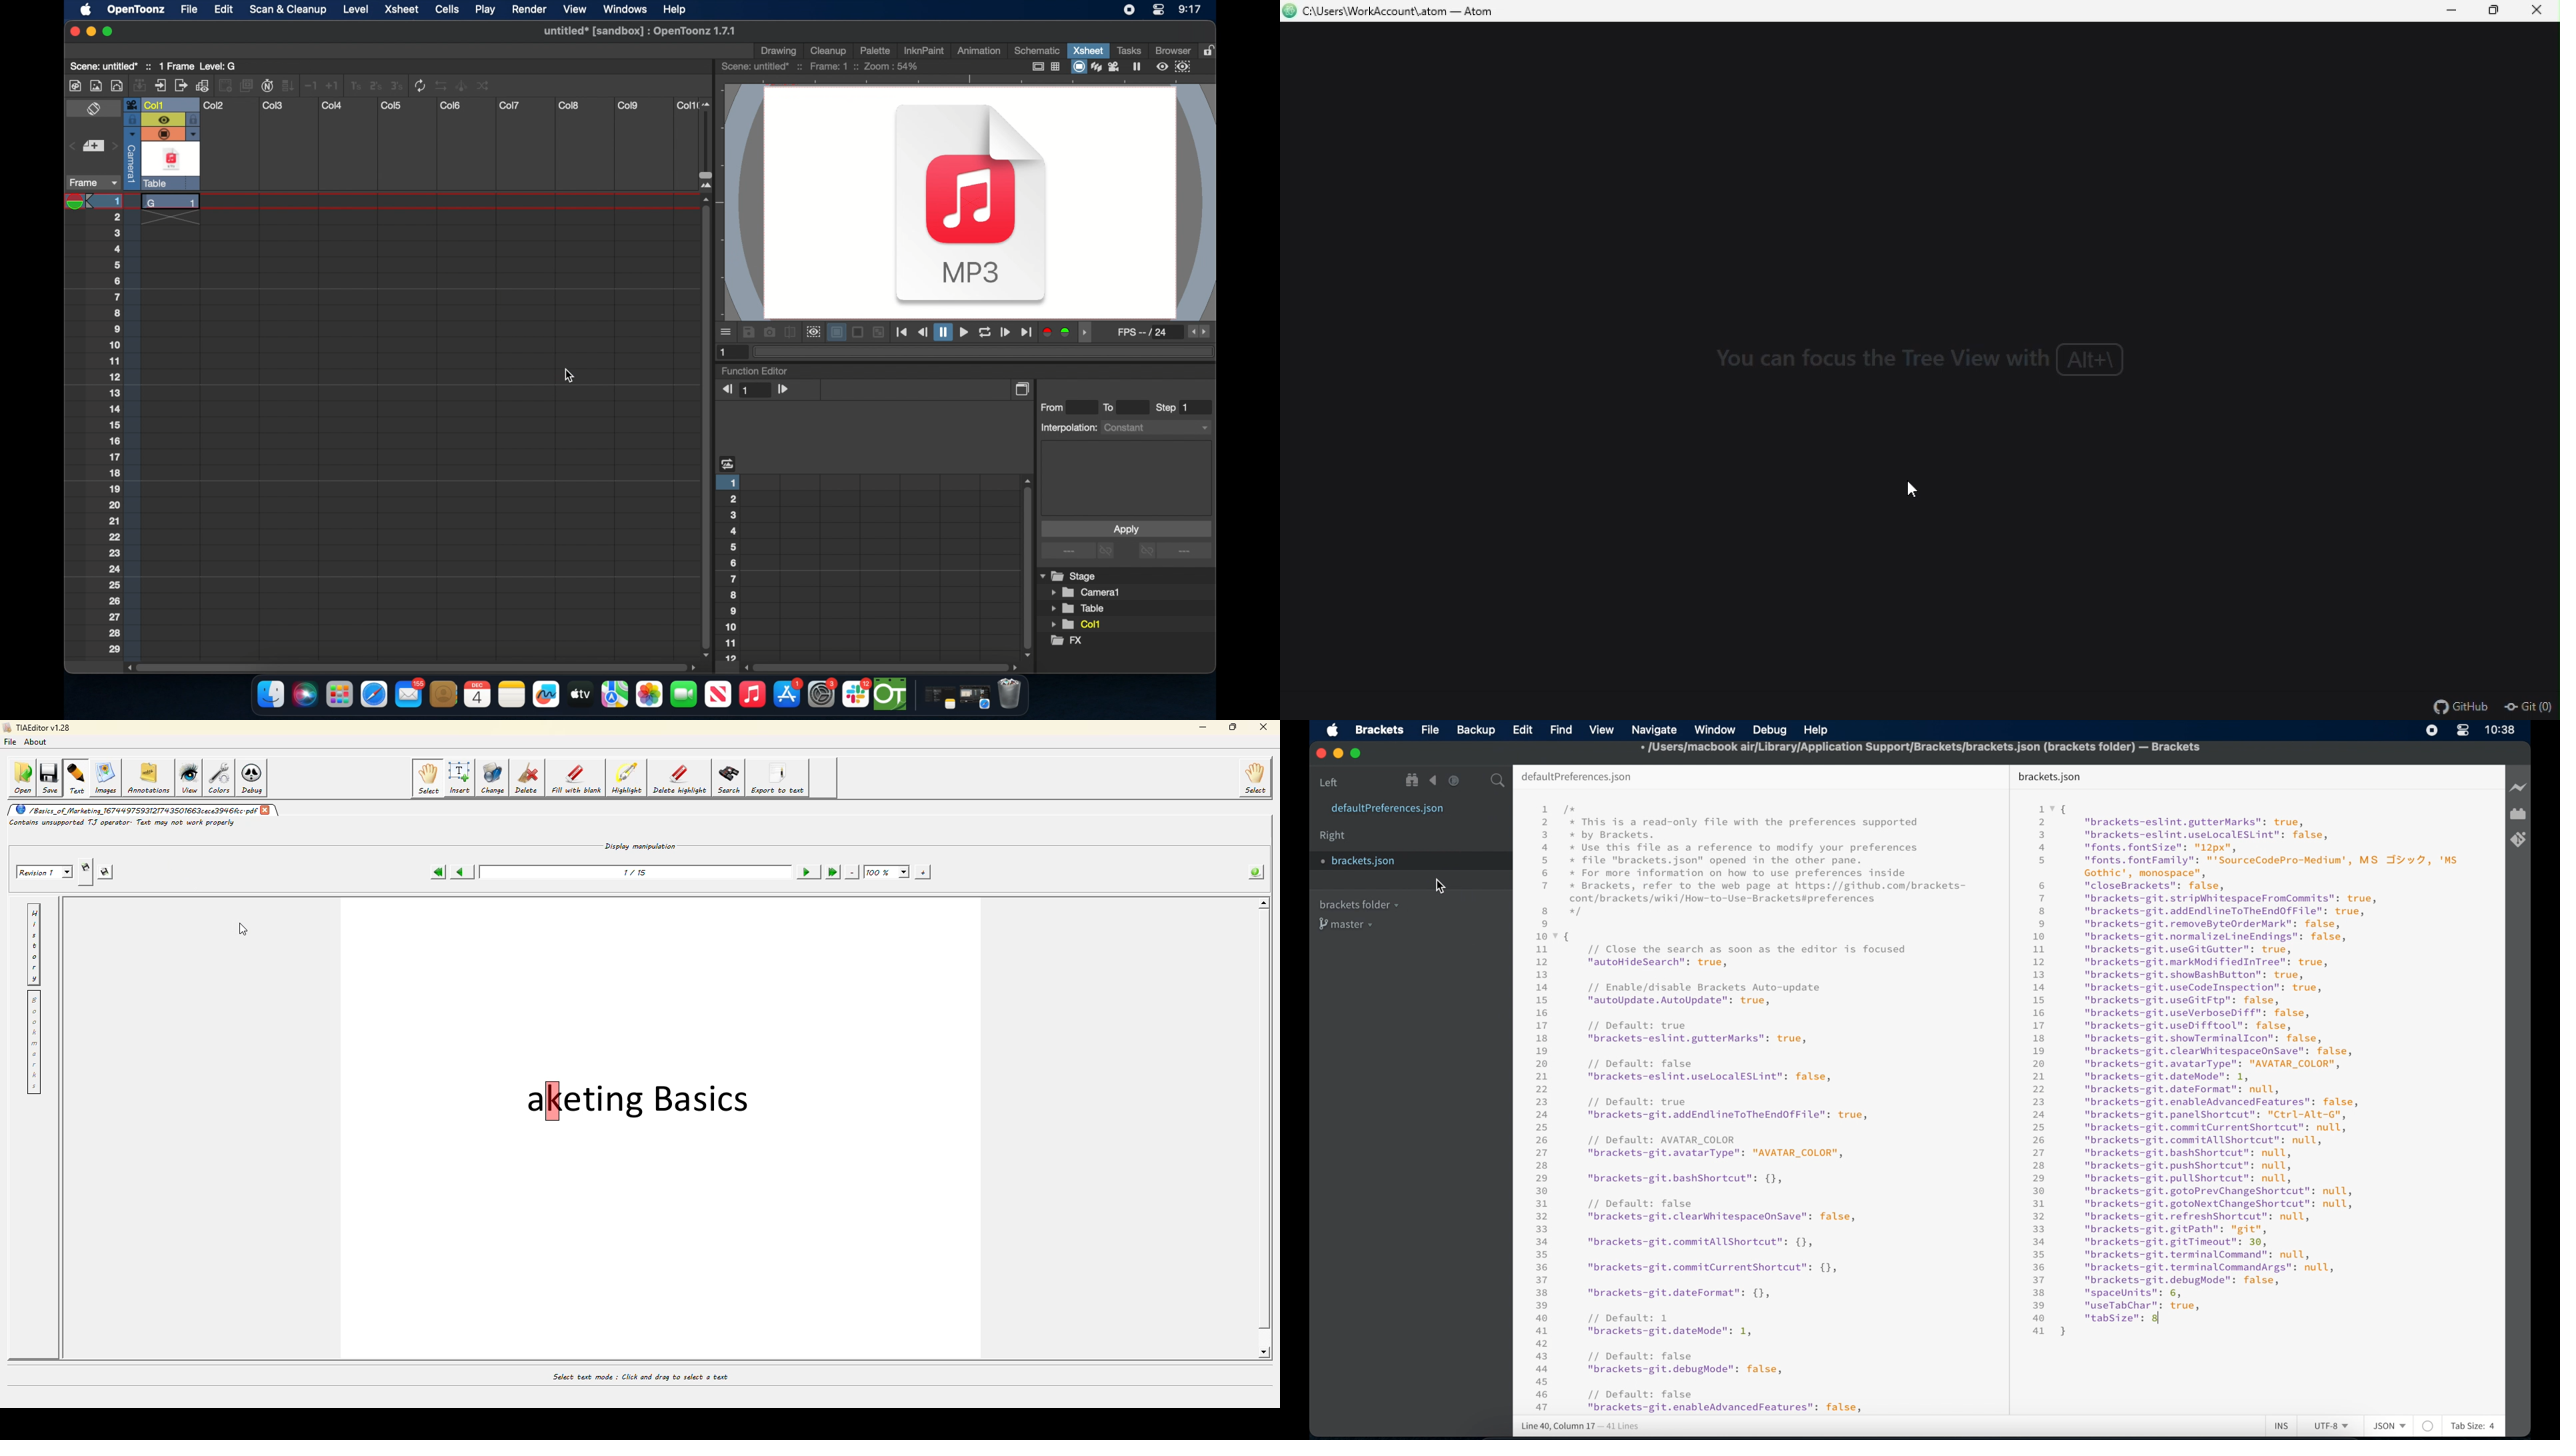 The height and width of the screenshot is (1456, 2576). Describe the element at coordinates (625, 9) in the screenshot. I see `windows` at that location.